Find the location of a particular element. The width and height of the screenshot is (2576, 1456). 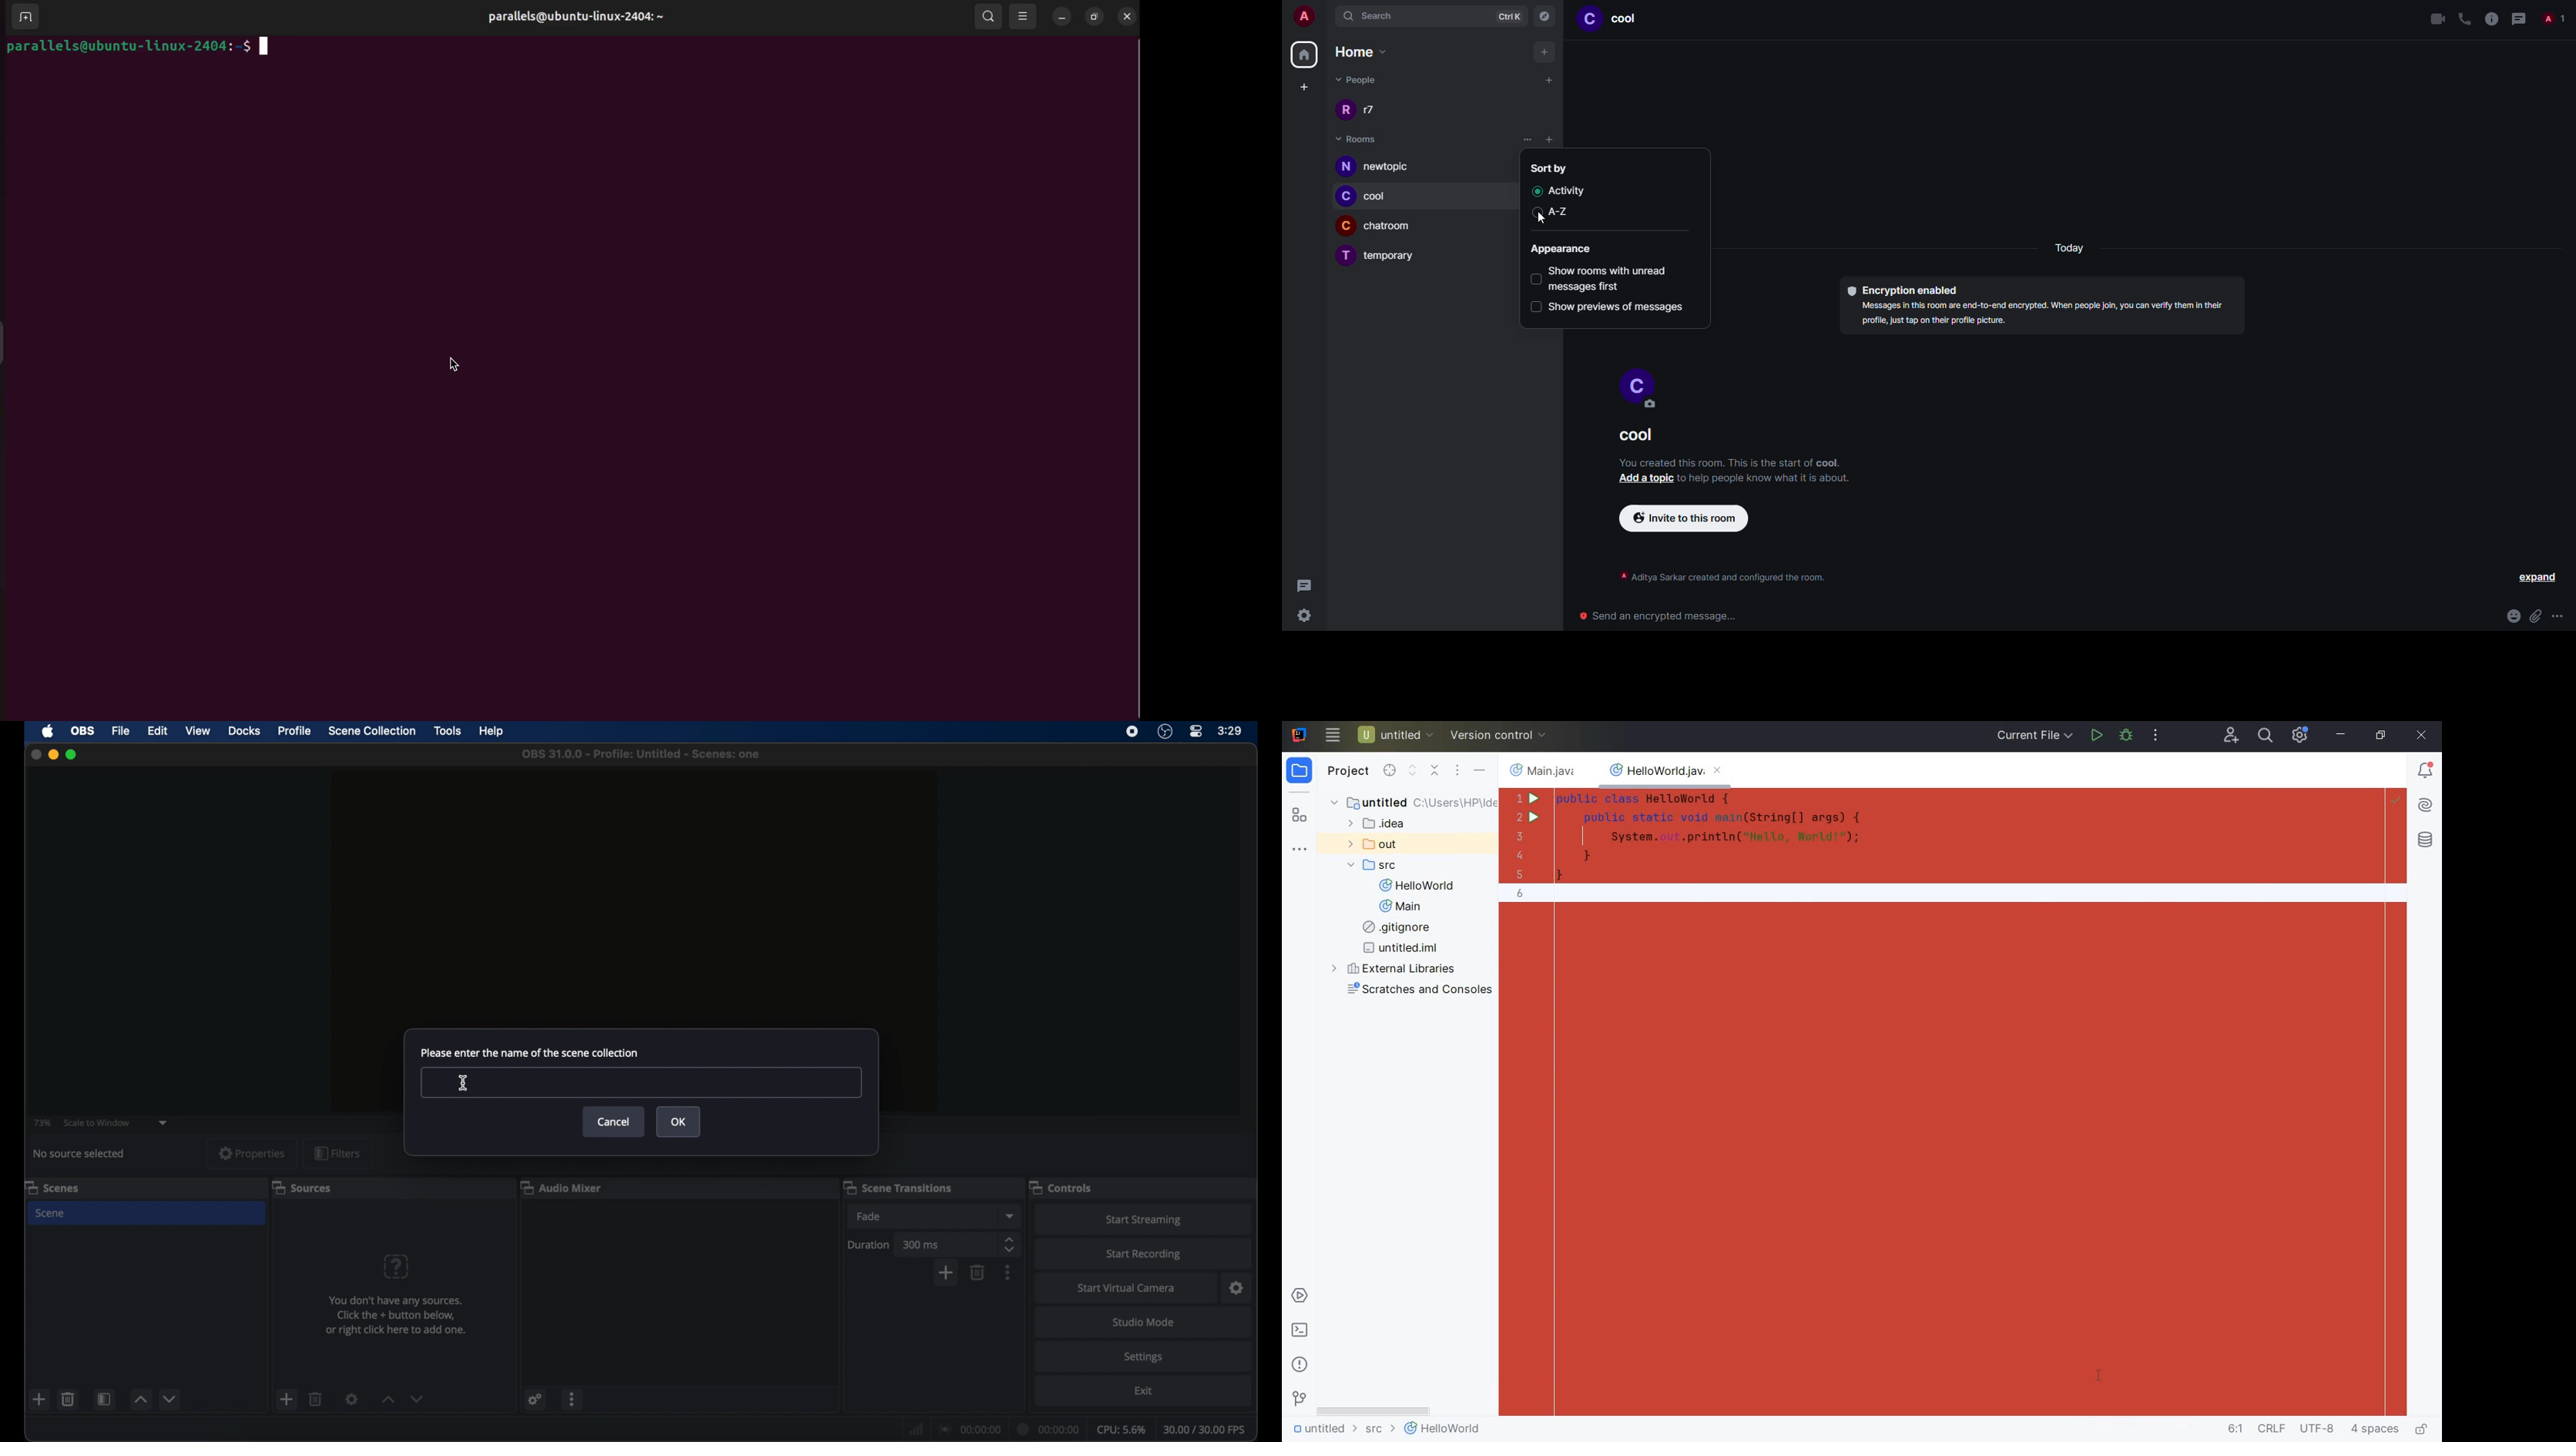

open scene filter is located at coordinates (103, 1399).